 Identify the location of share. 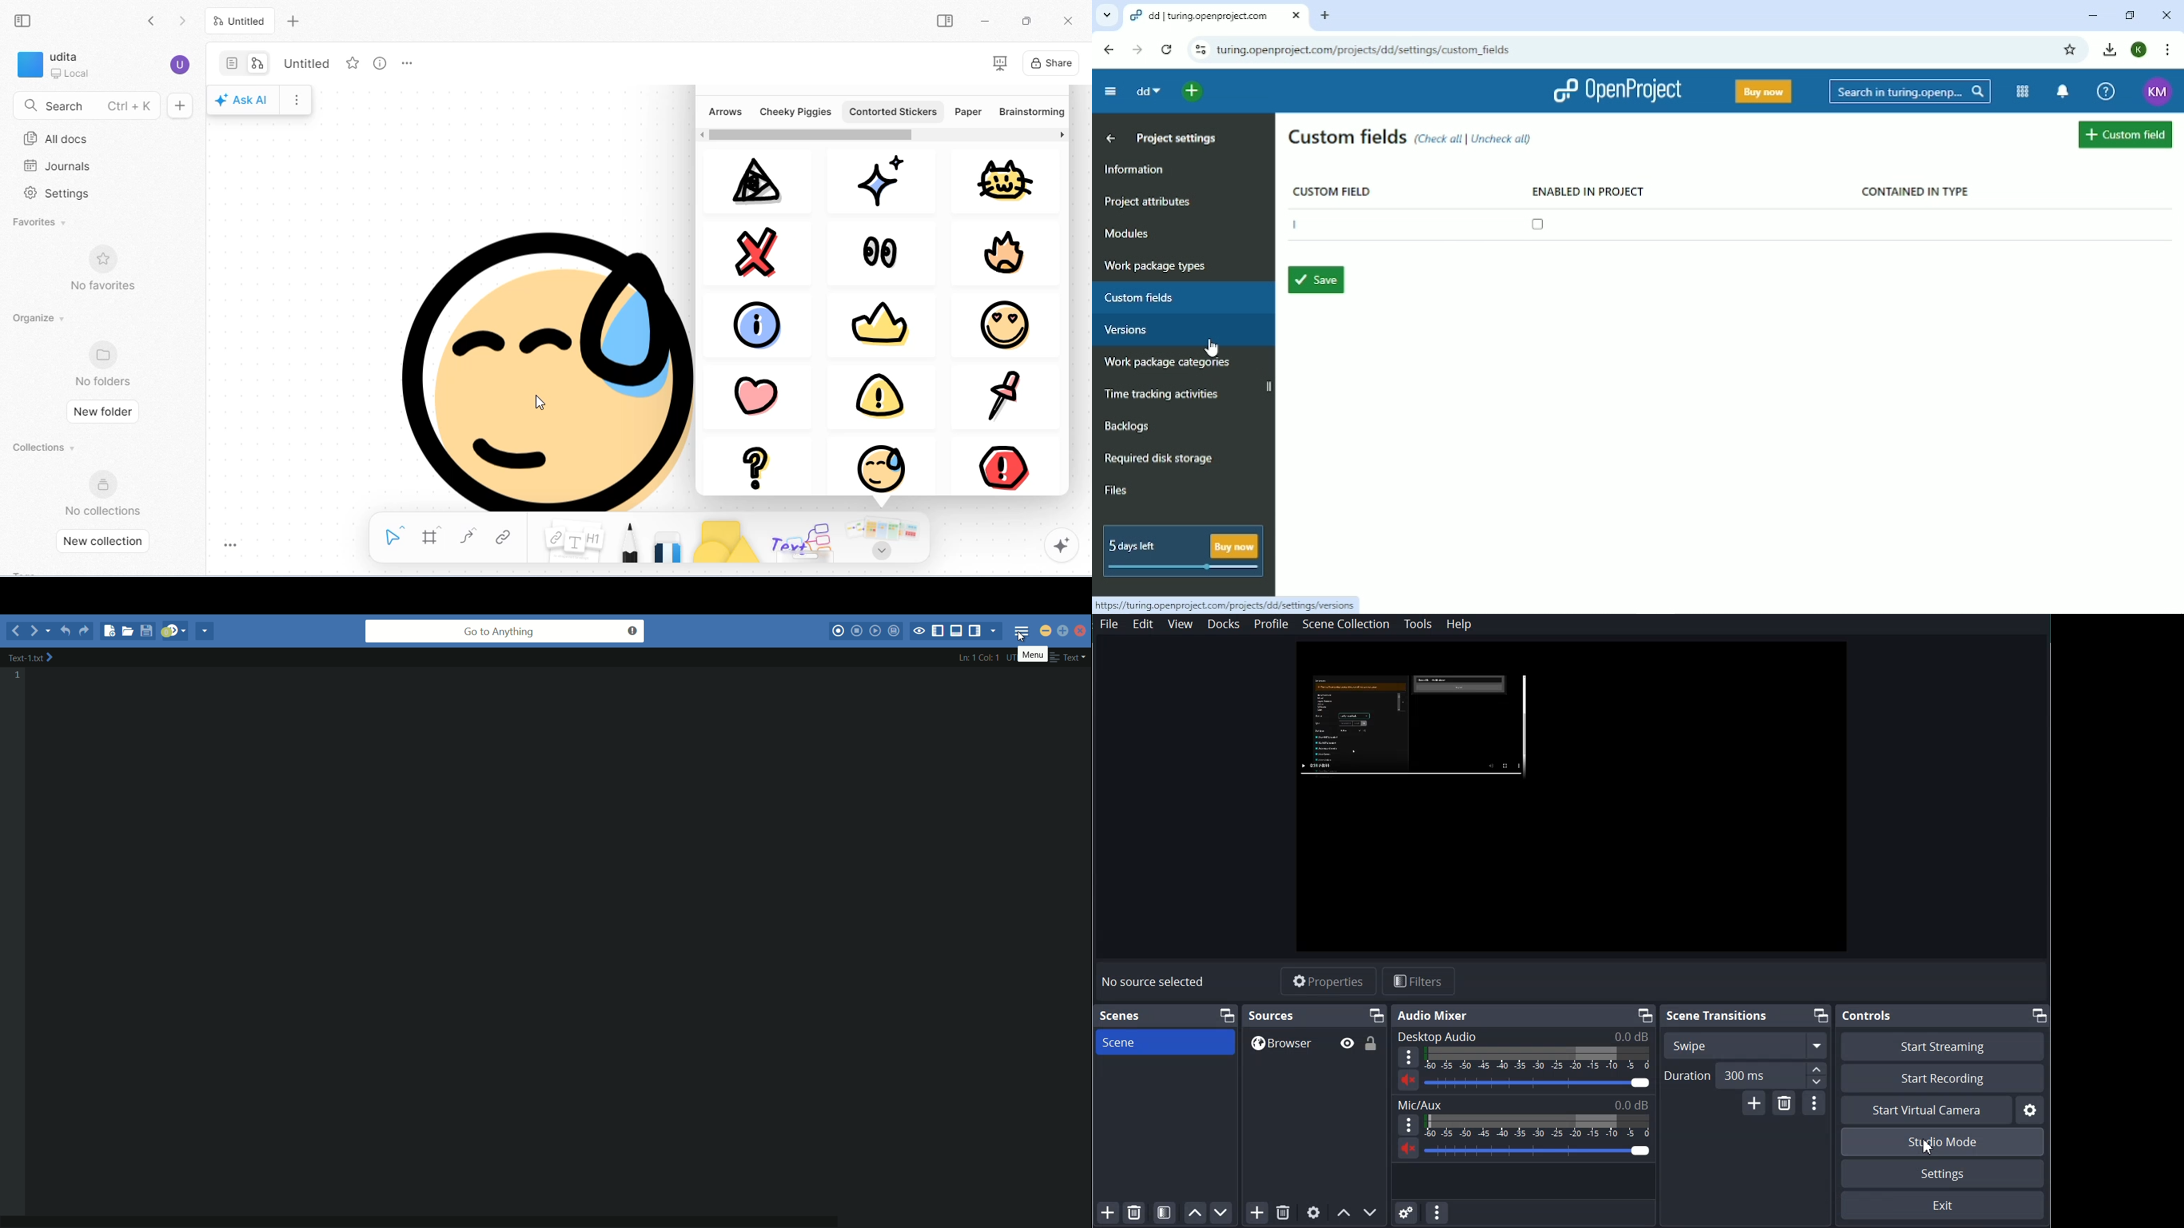
(1051, 62).